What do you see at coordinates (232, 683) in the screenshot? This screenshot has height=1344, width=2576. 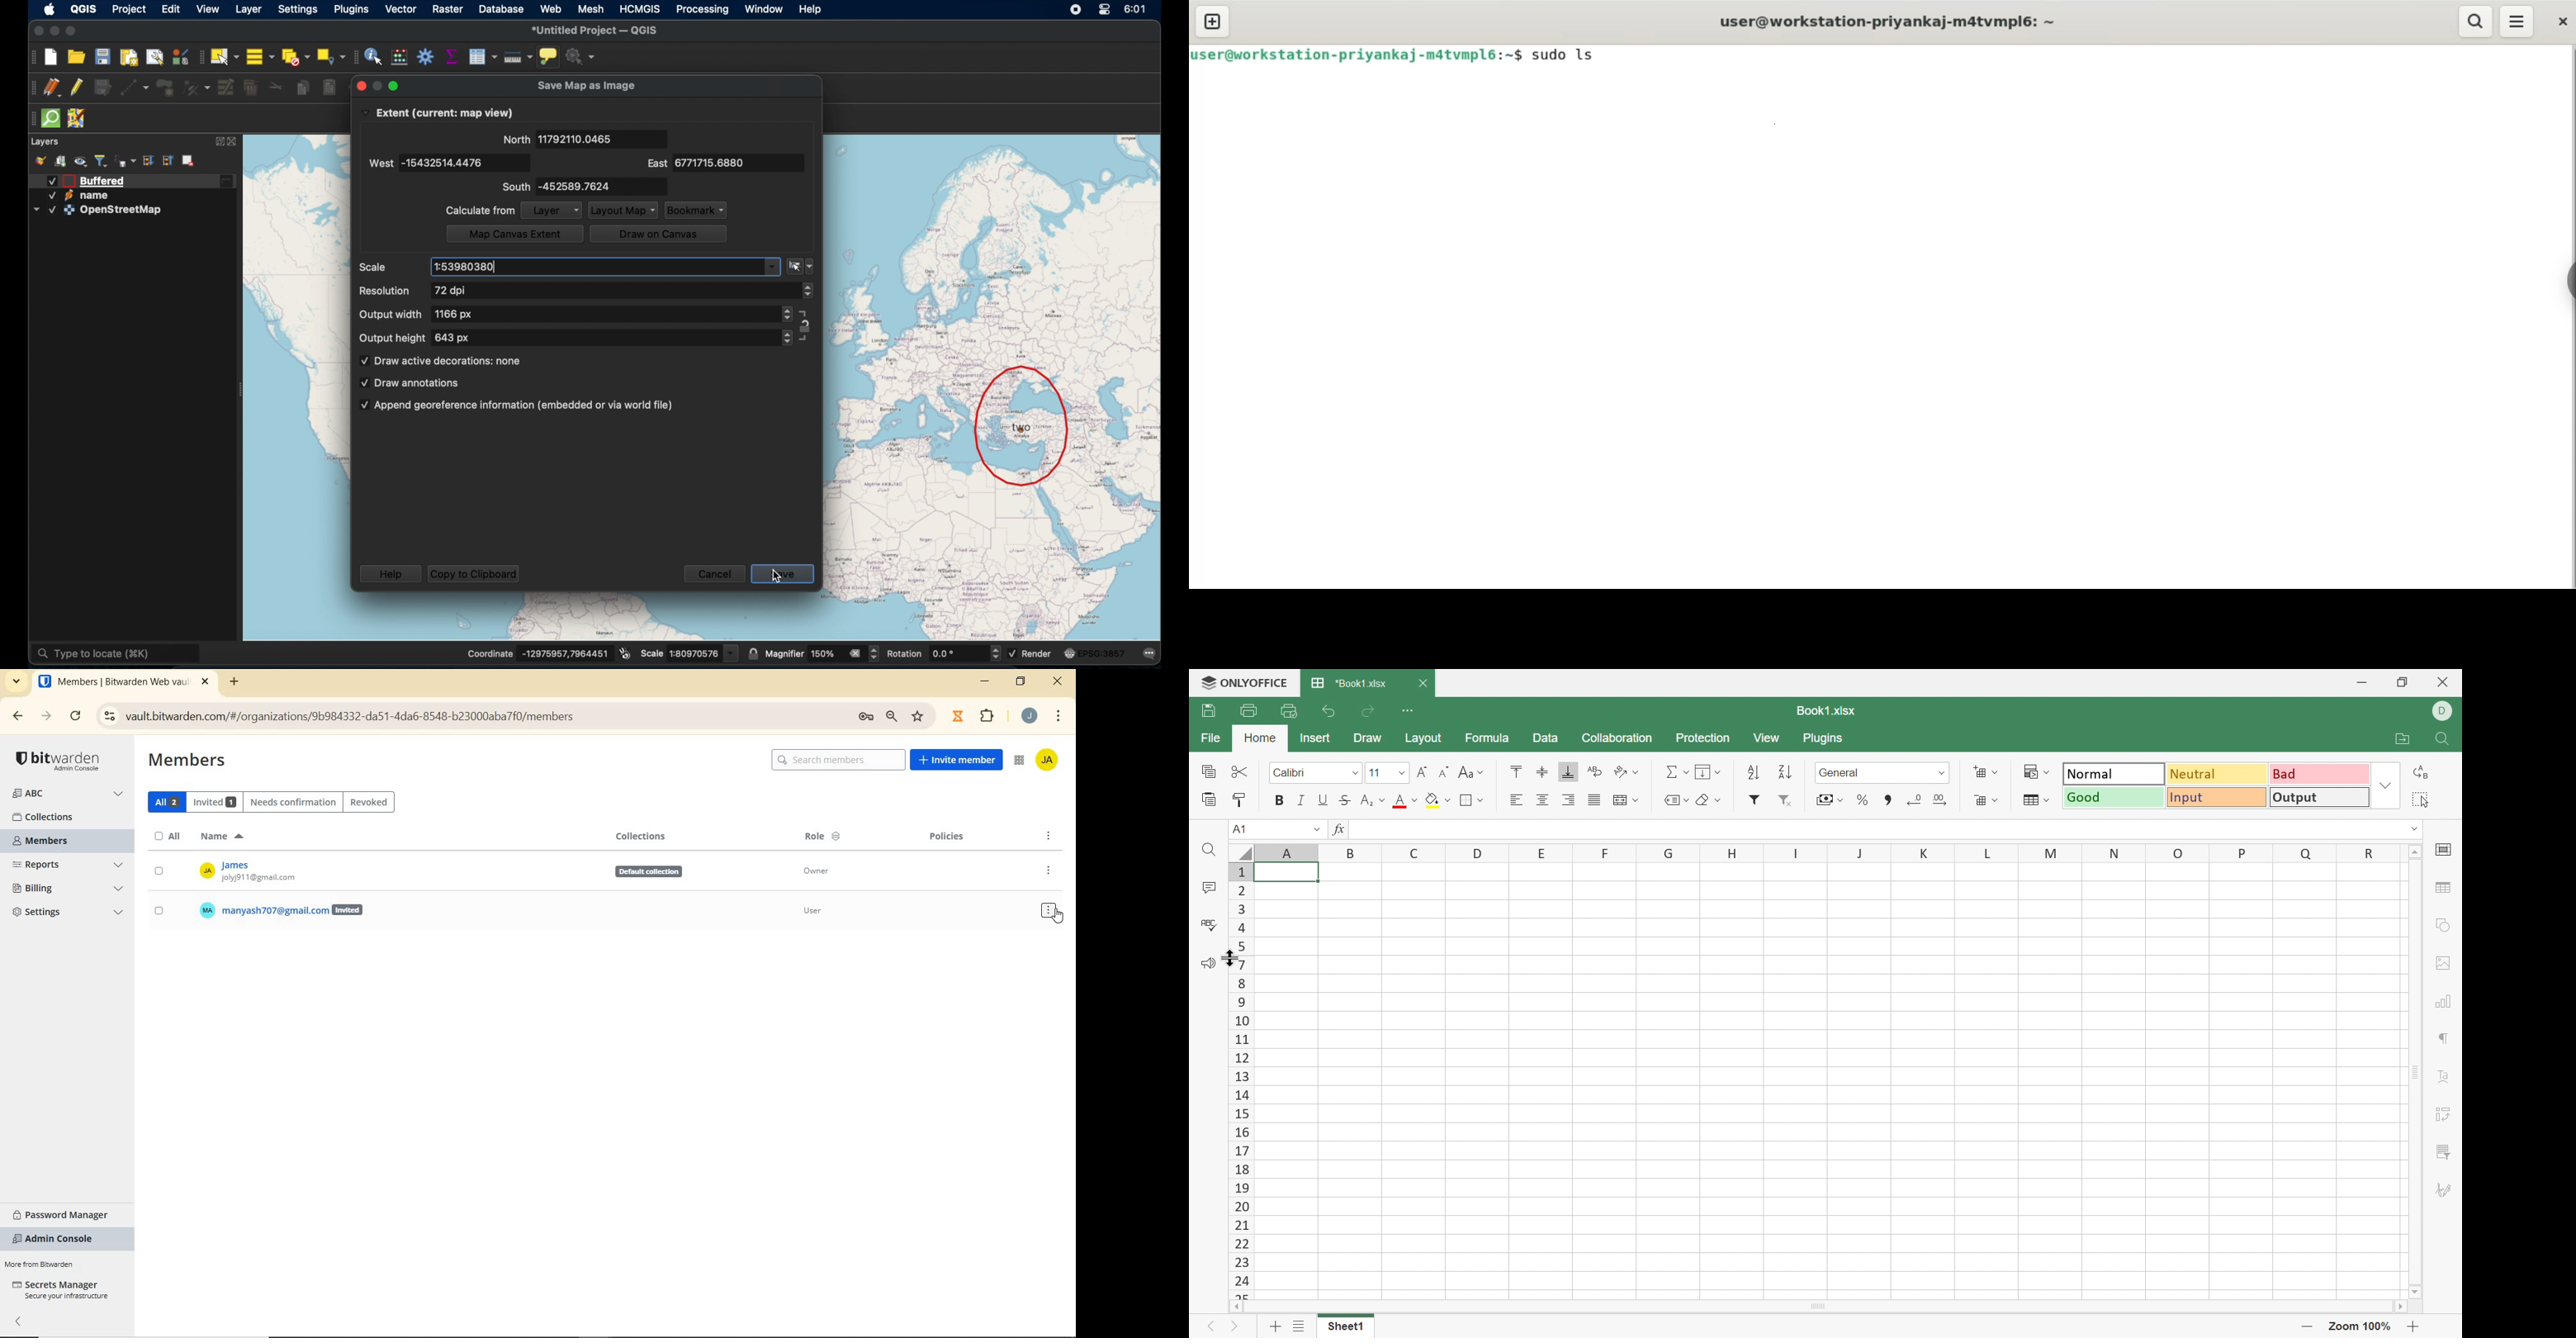 I see `ADD TAB` at bounding box center [232, 683].